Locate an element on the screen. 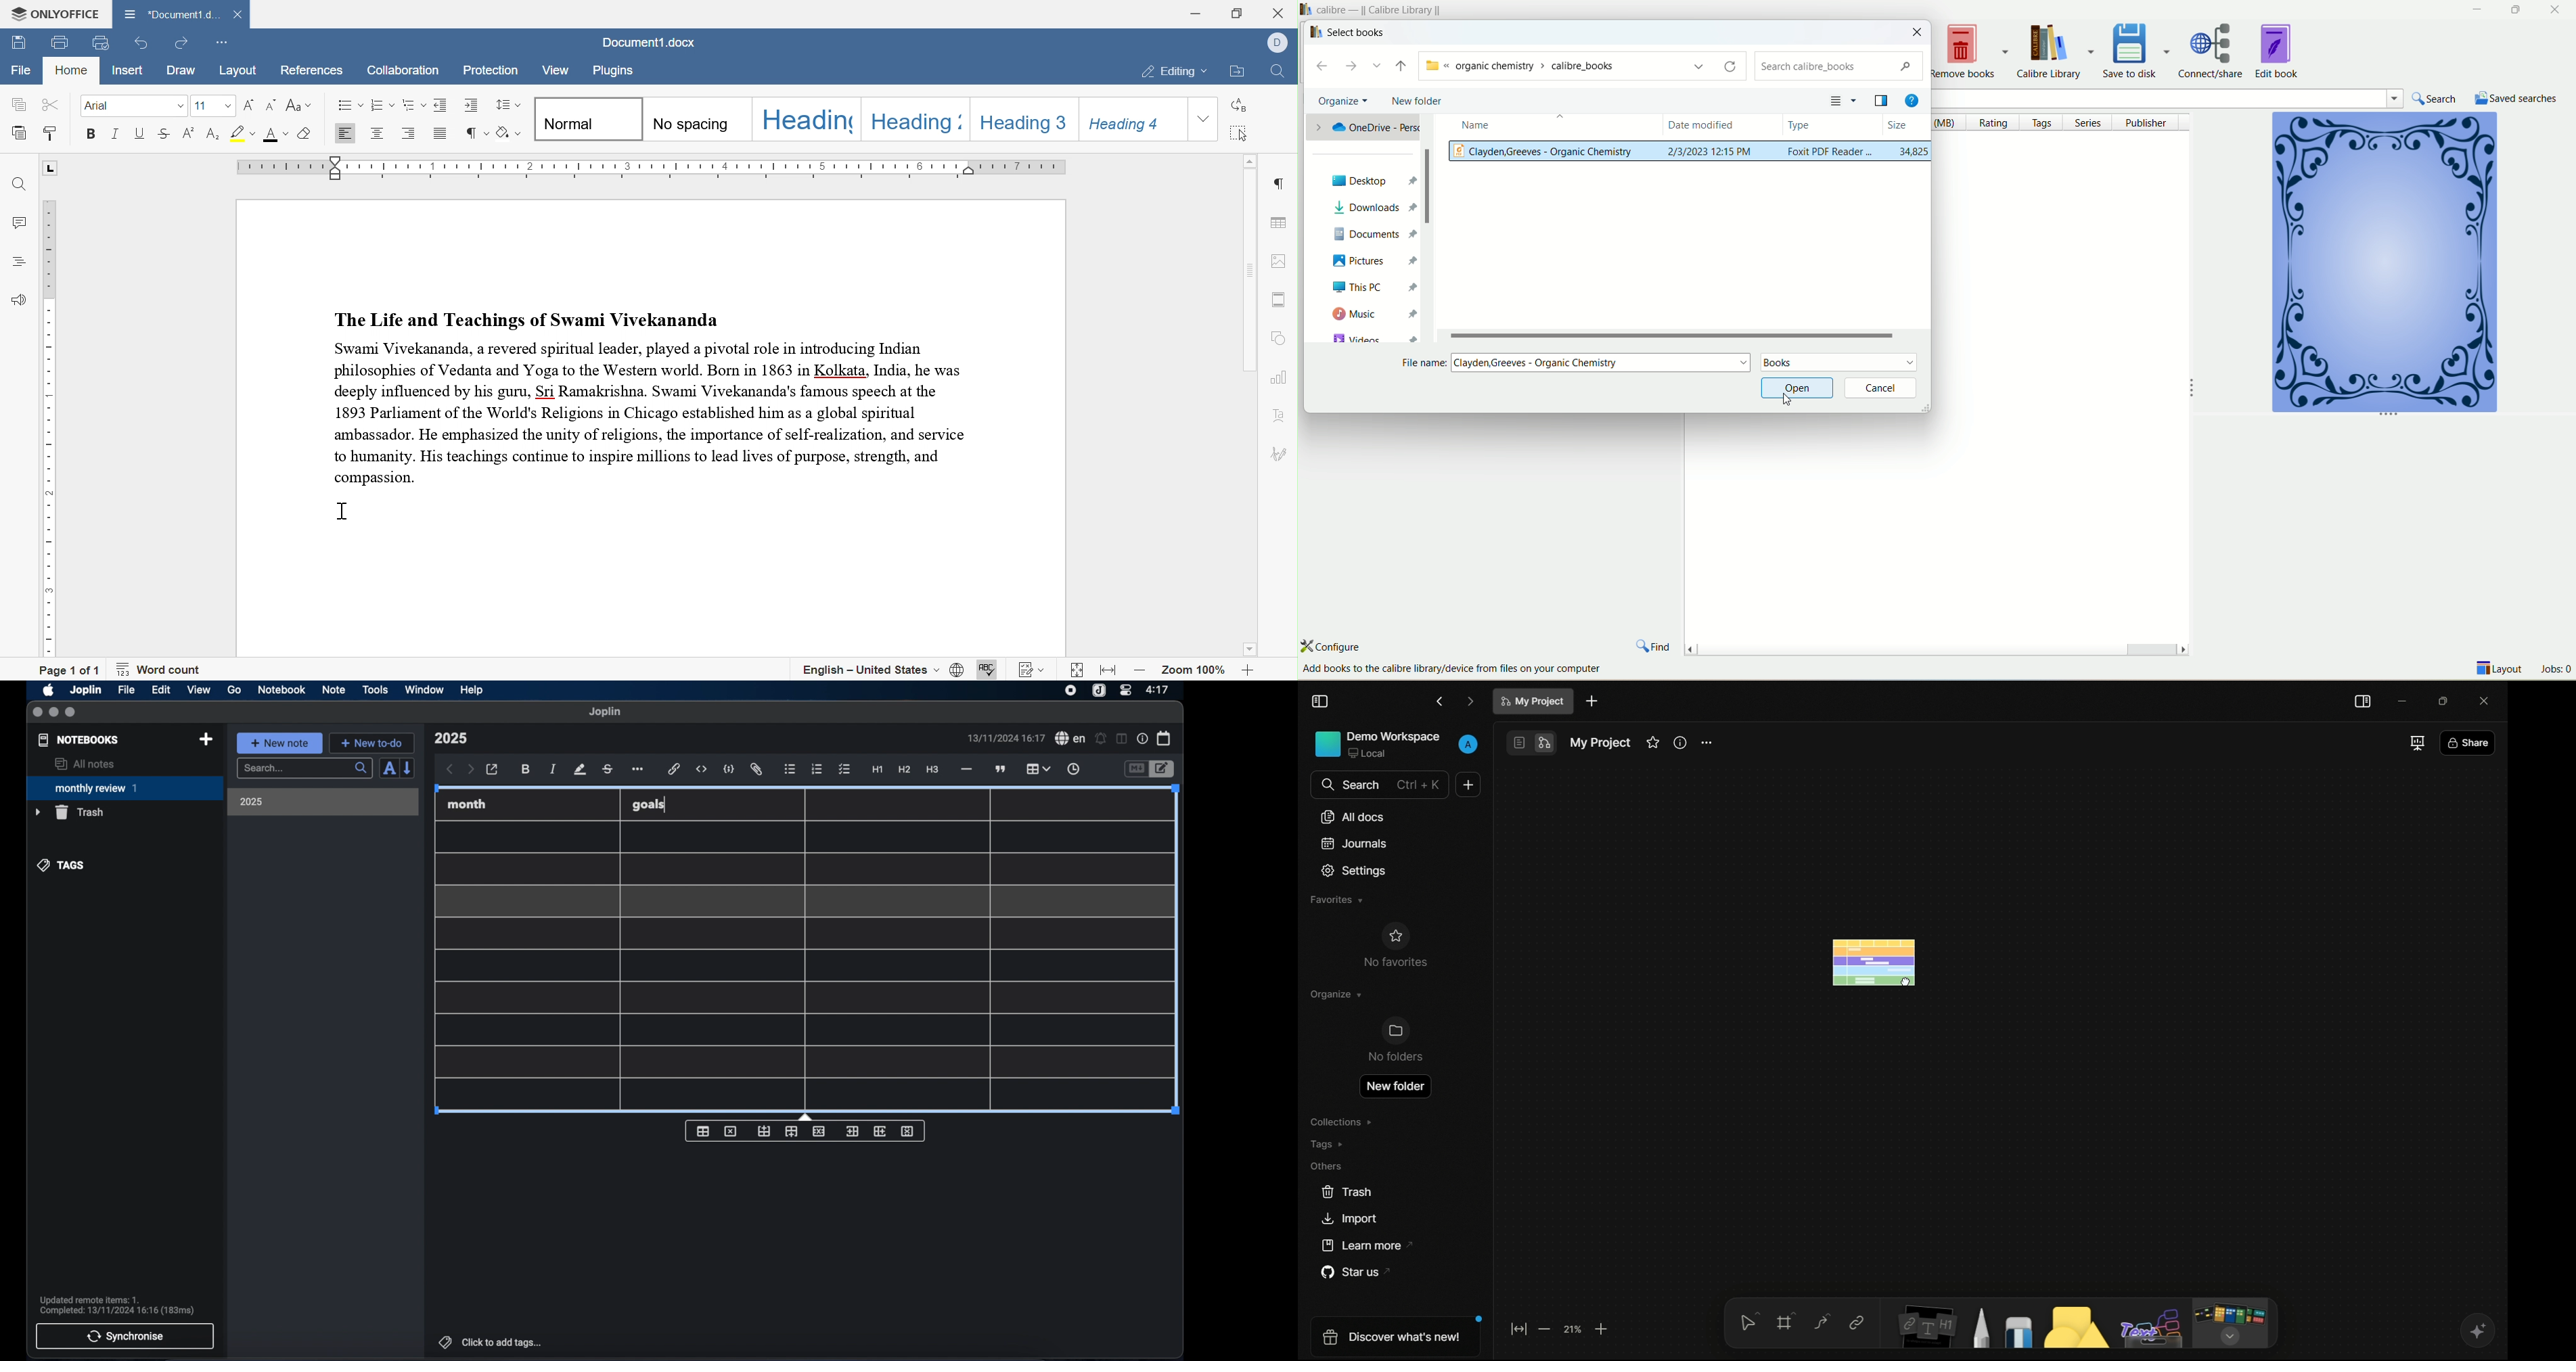 The width and height of the screenshot is (2576, 1372). new to-do is located at coordinates (372, 743).